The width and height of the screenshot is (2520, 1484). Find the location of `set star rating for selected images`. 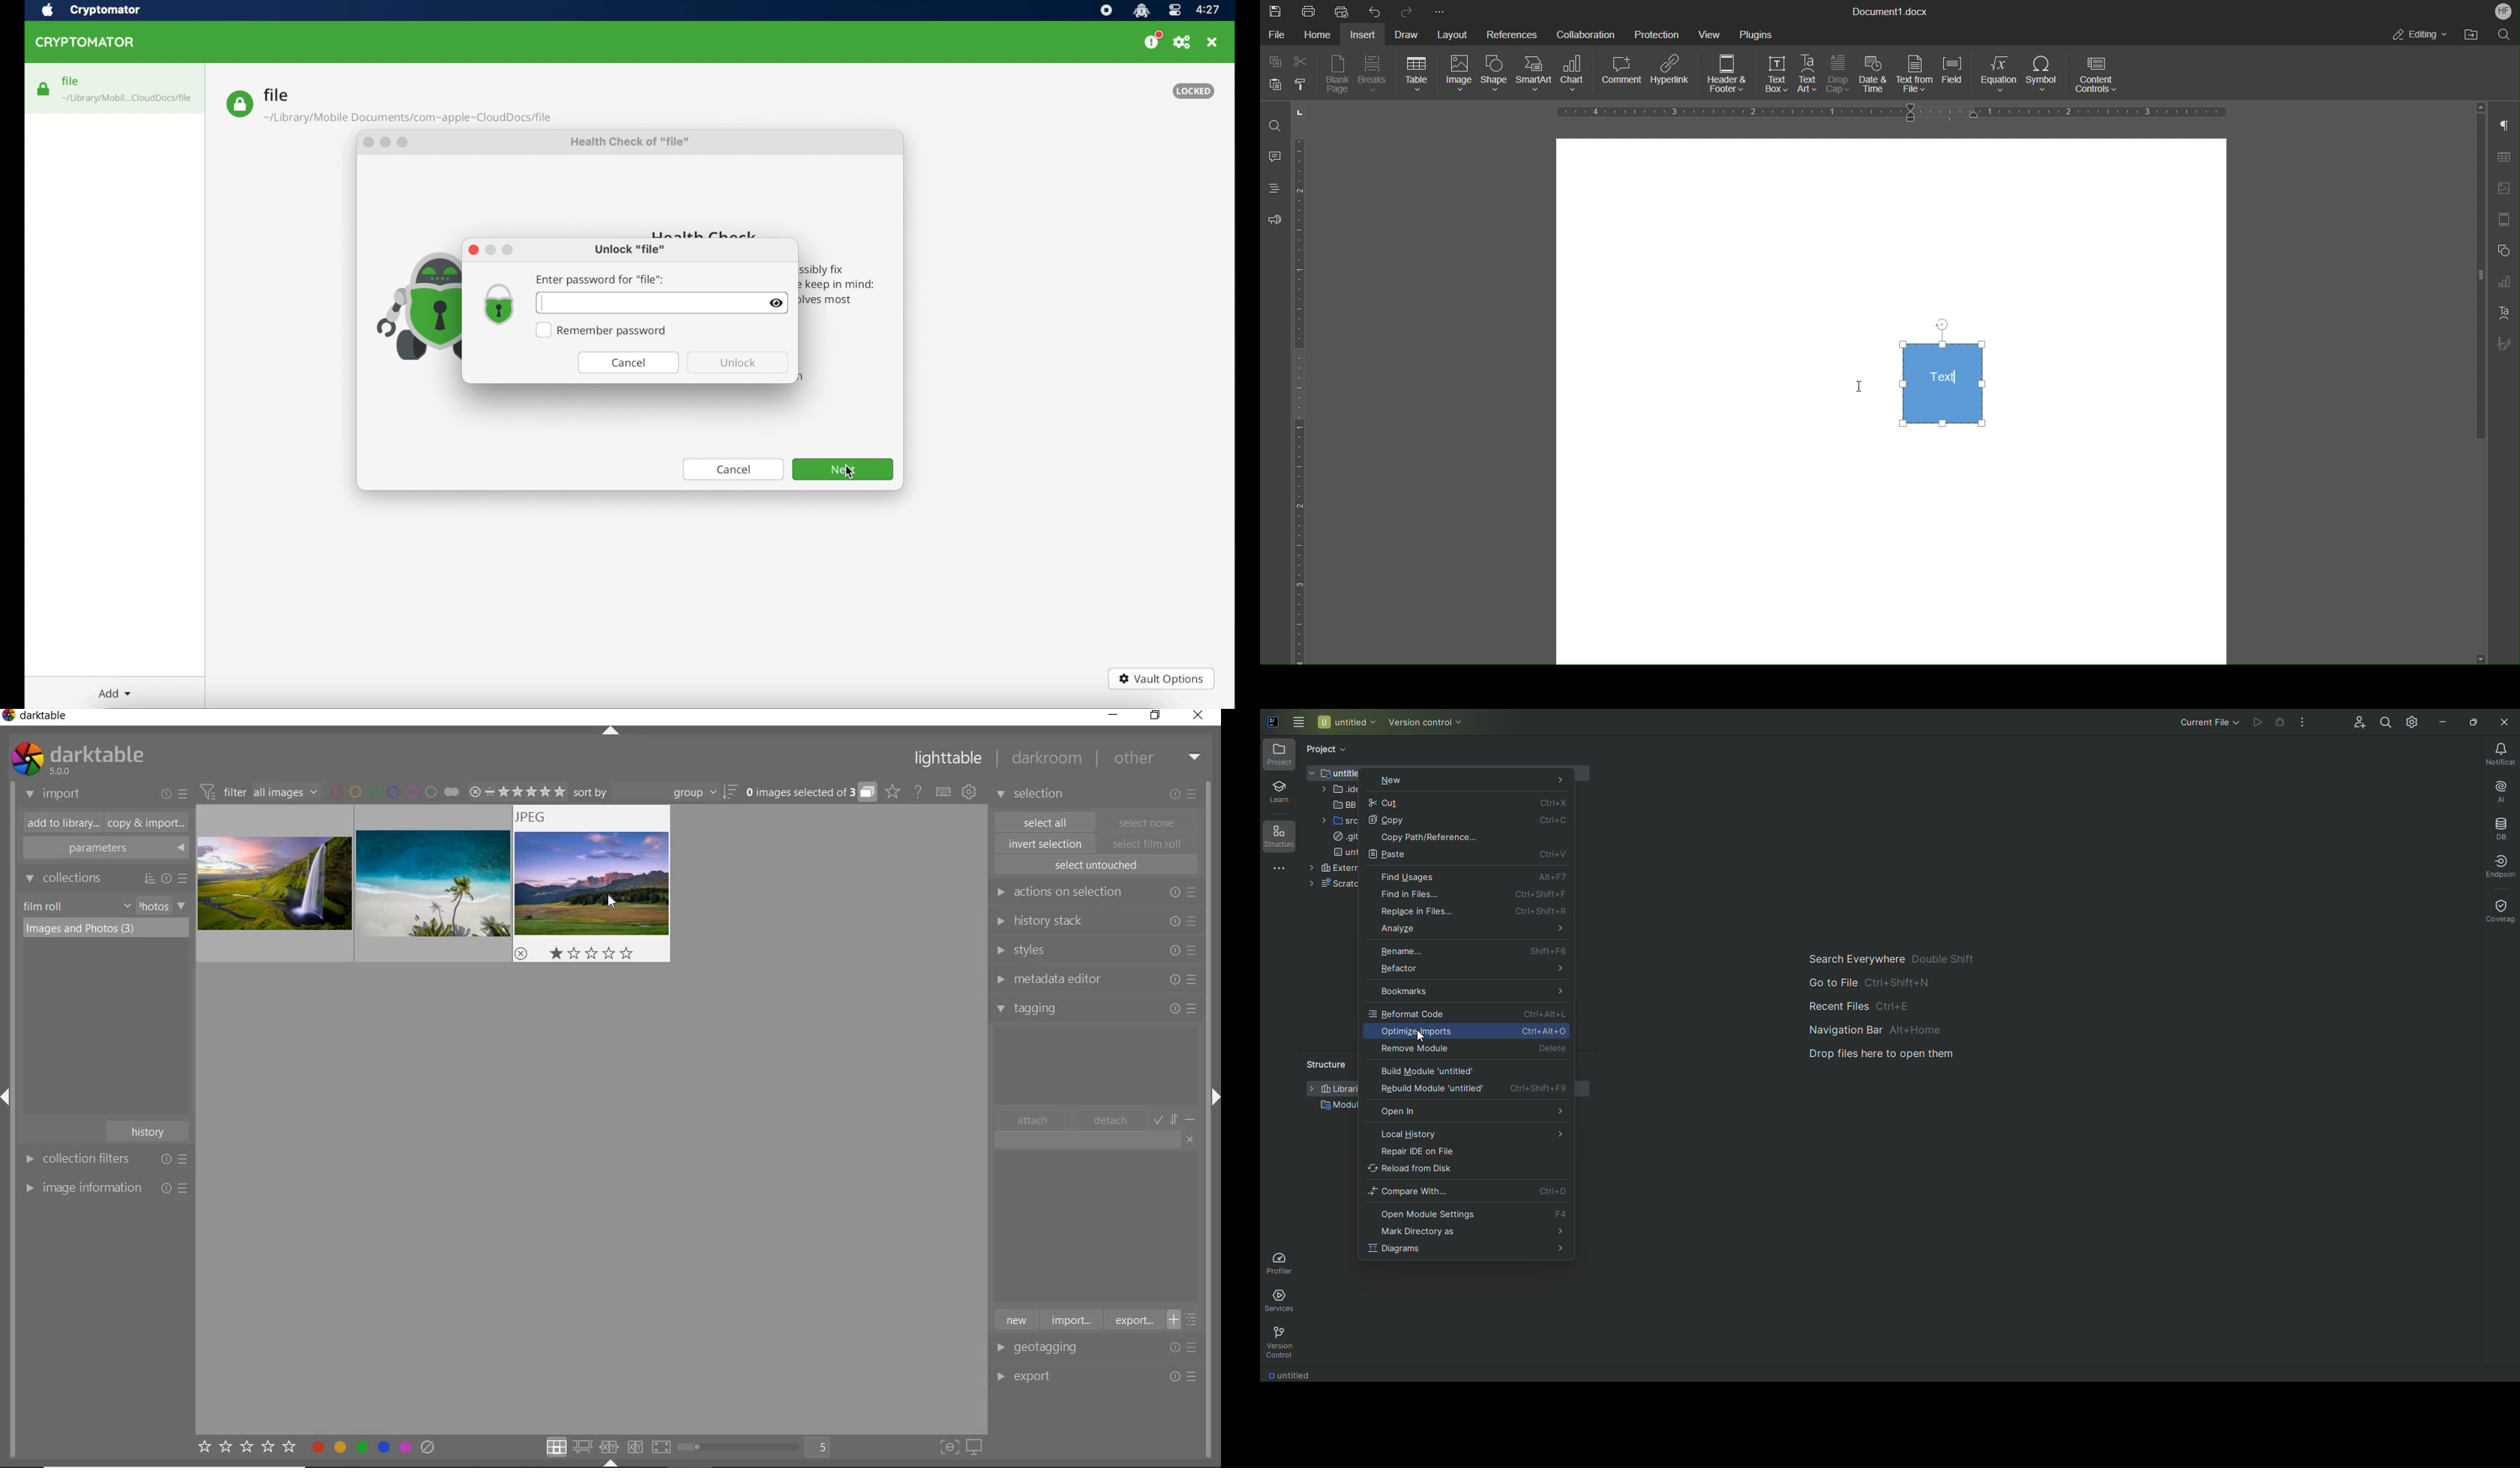

set star rating for selected images is located at coordinates (246, 1449).